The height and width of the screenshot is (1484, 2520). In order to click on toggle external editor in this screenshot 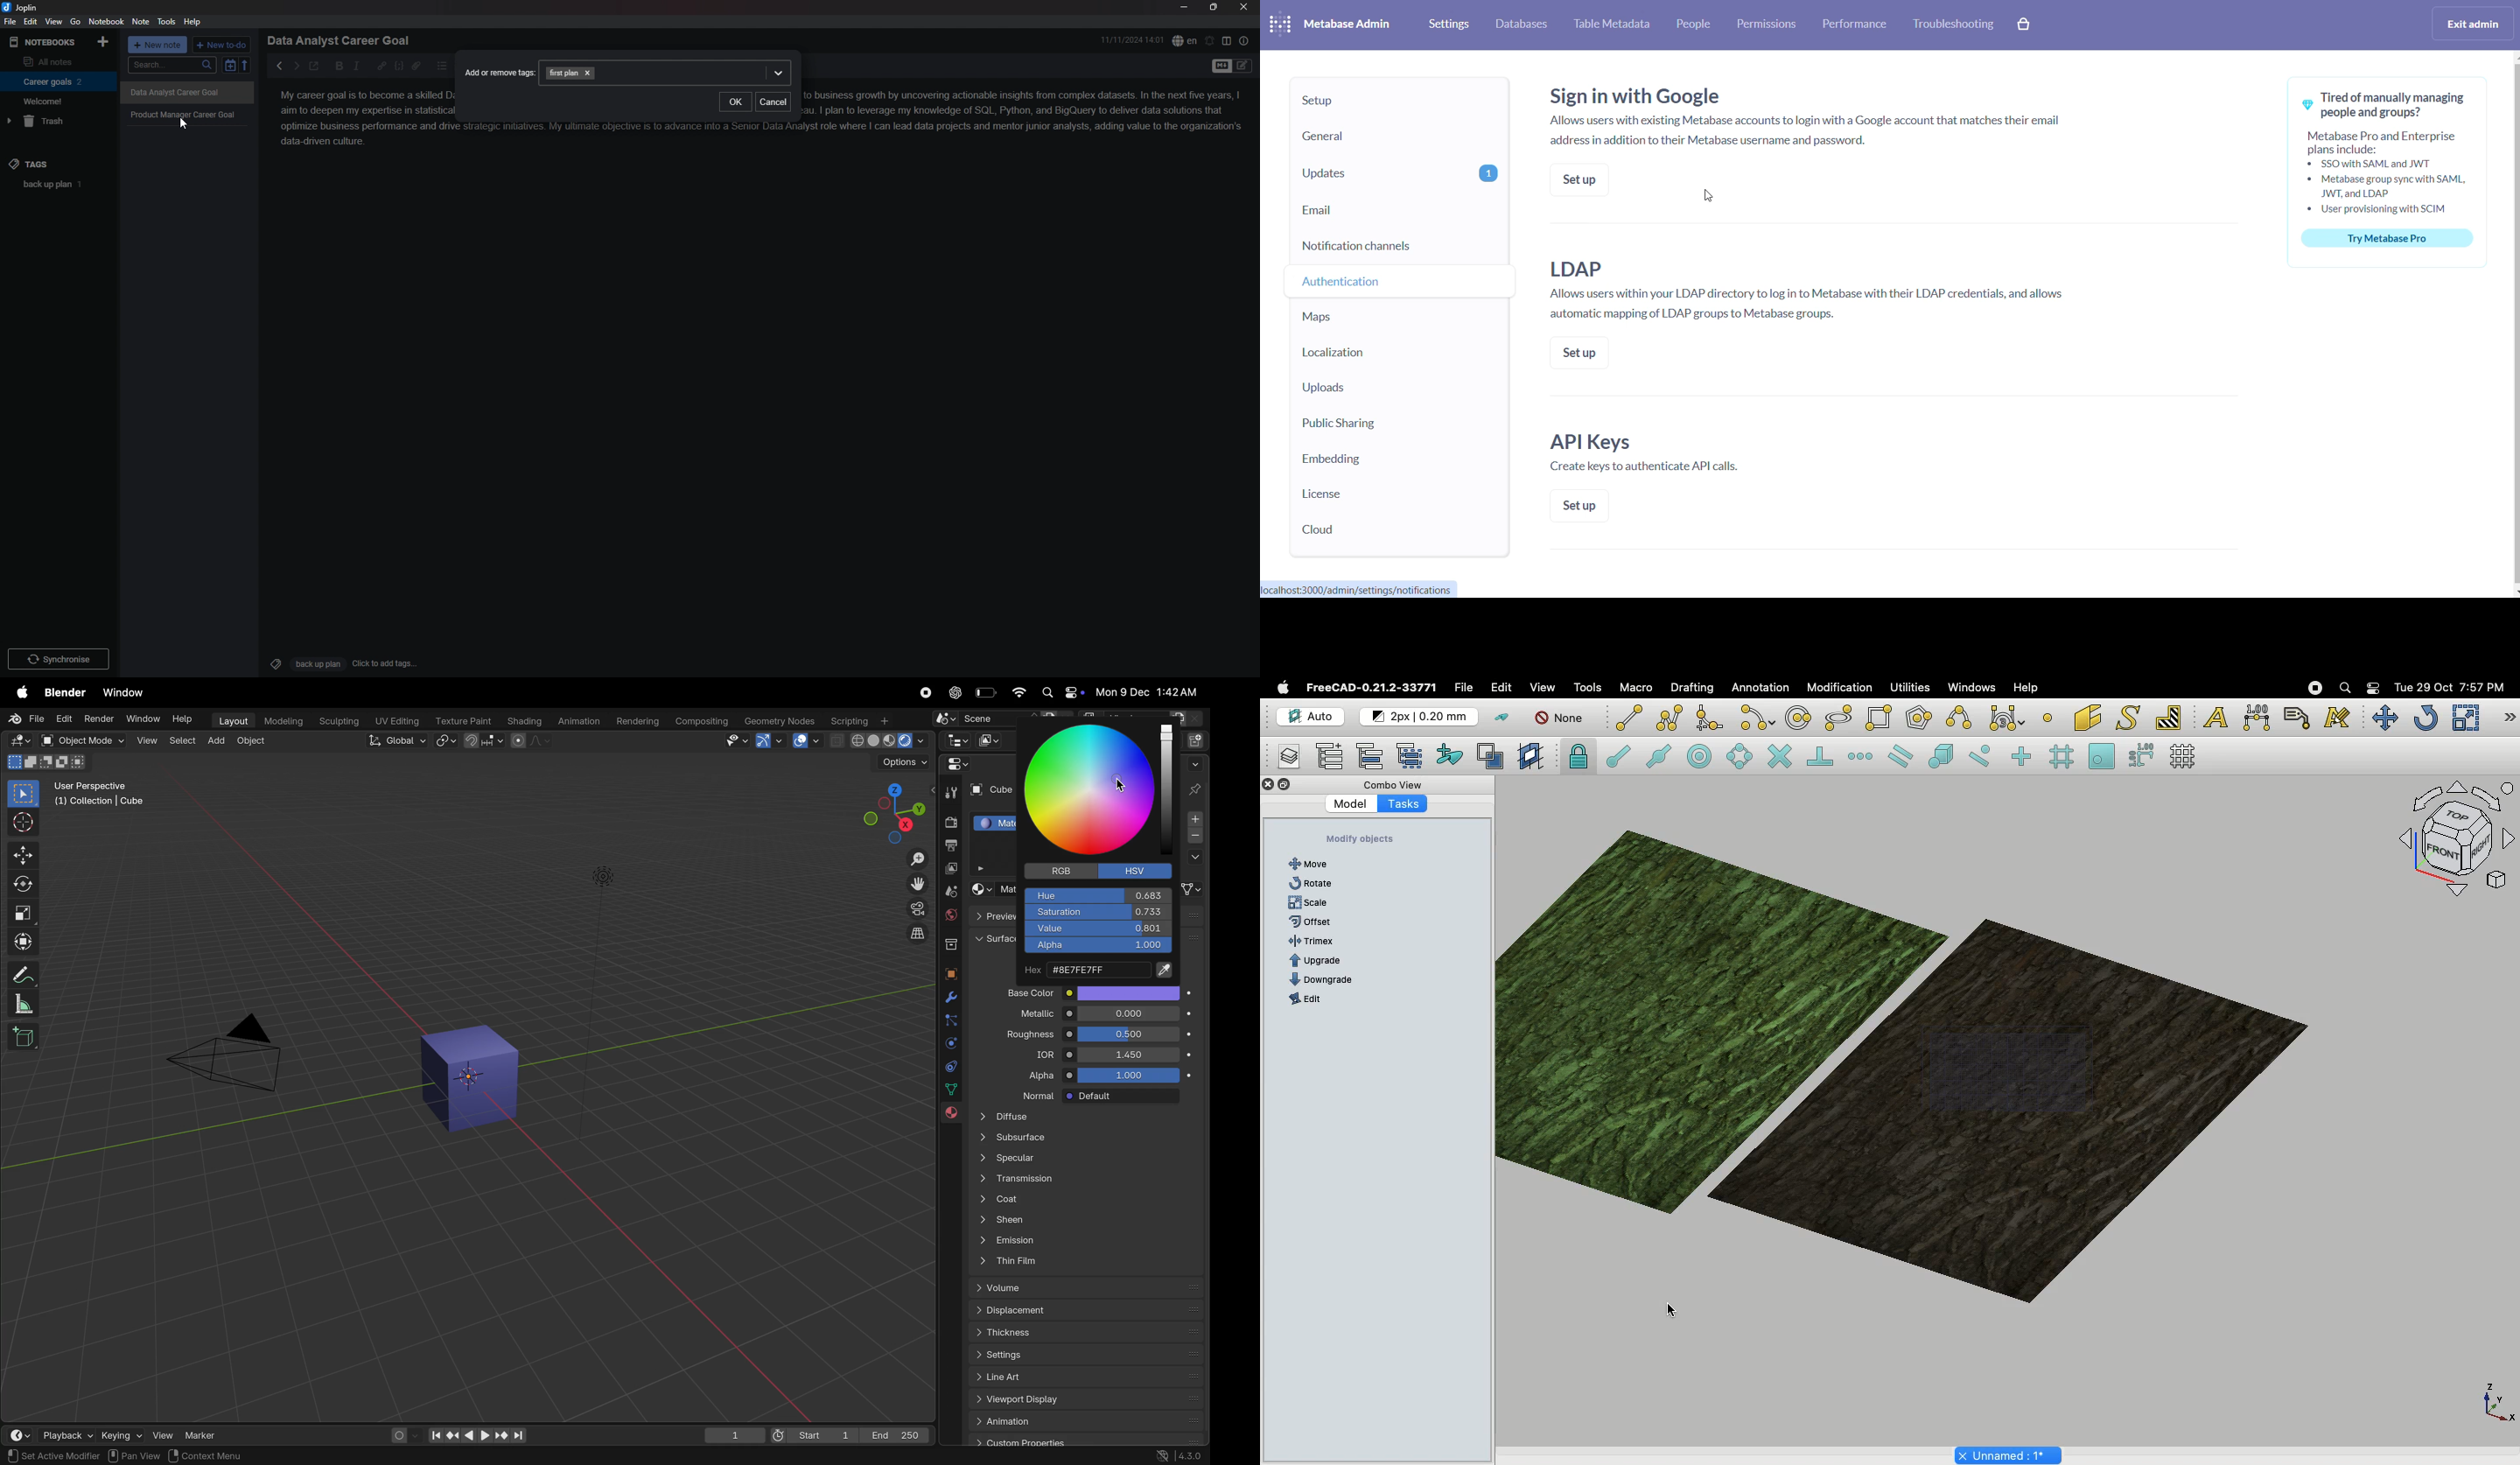, I will do `click(315, 66)`.